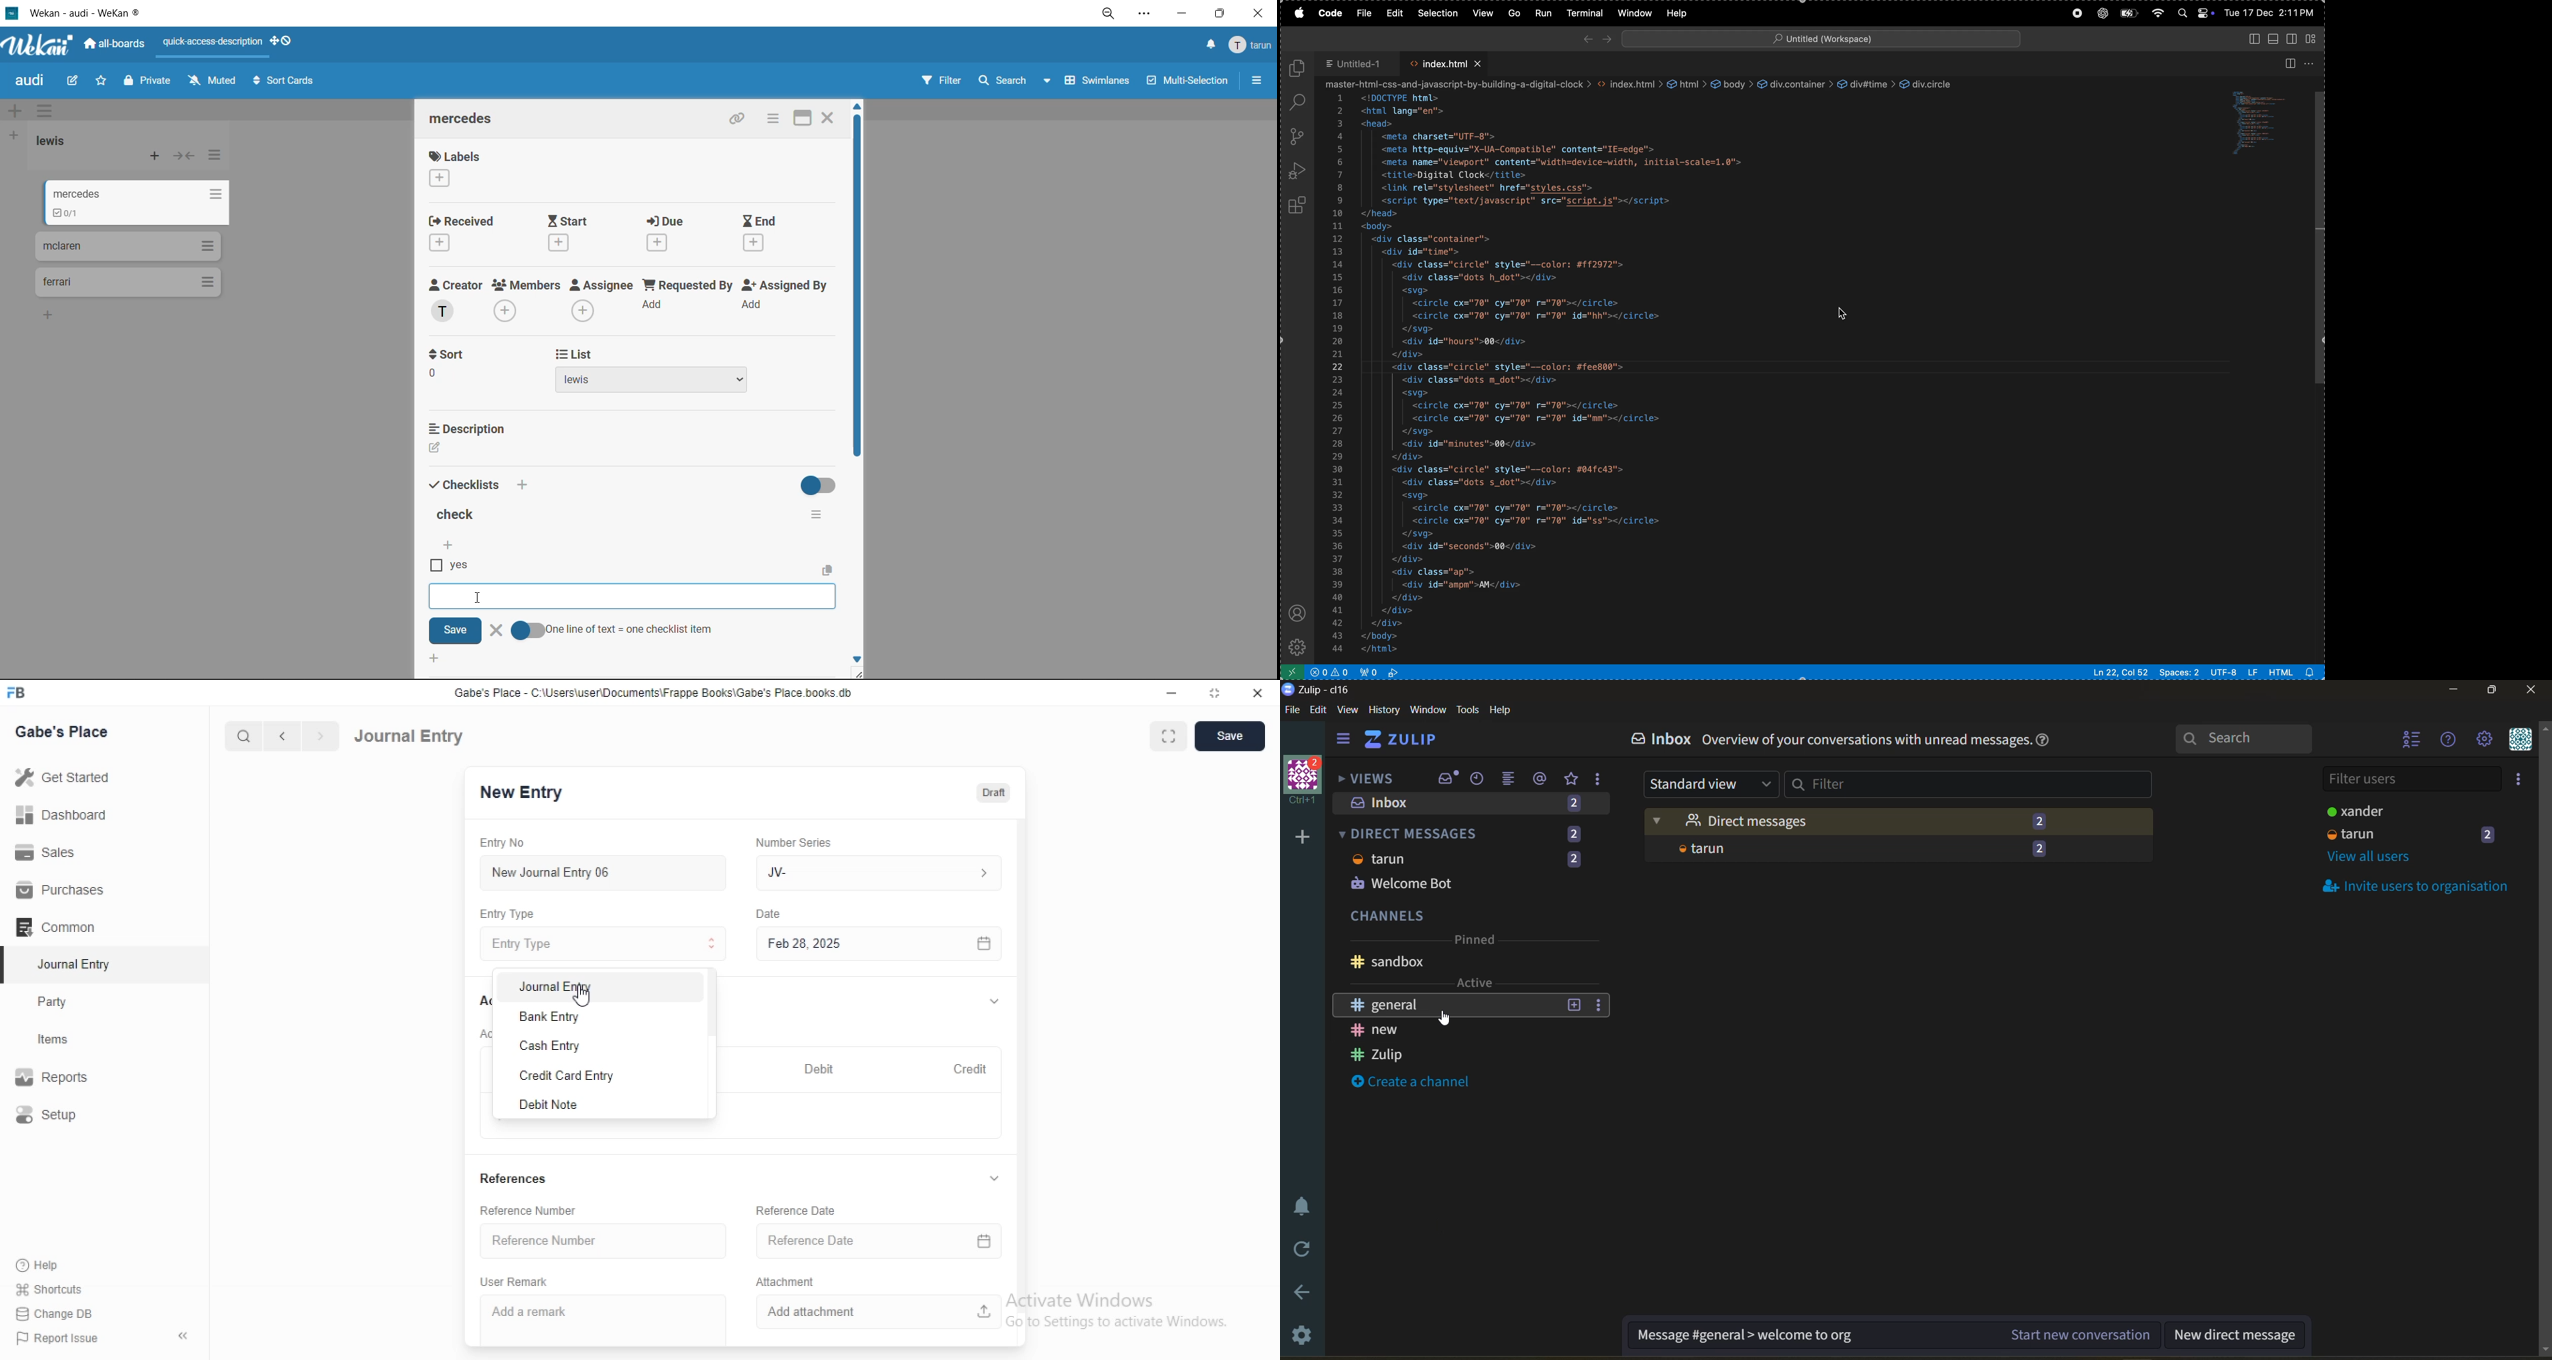 The height and width of the screenshot is (1372, 2576). I want to click on Journal Entry, so click(410, 735).